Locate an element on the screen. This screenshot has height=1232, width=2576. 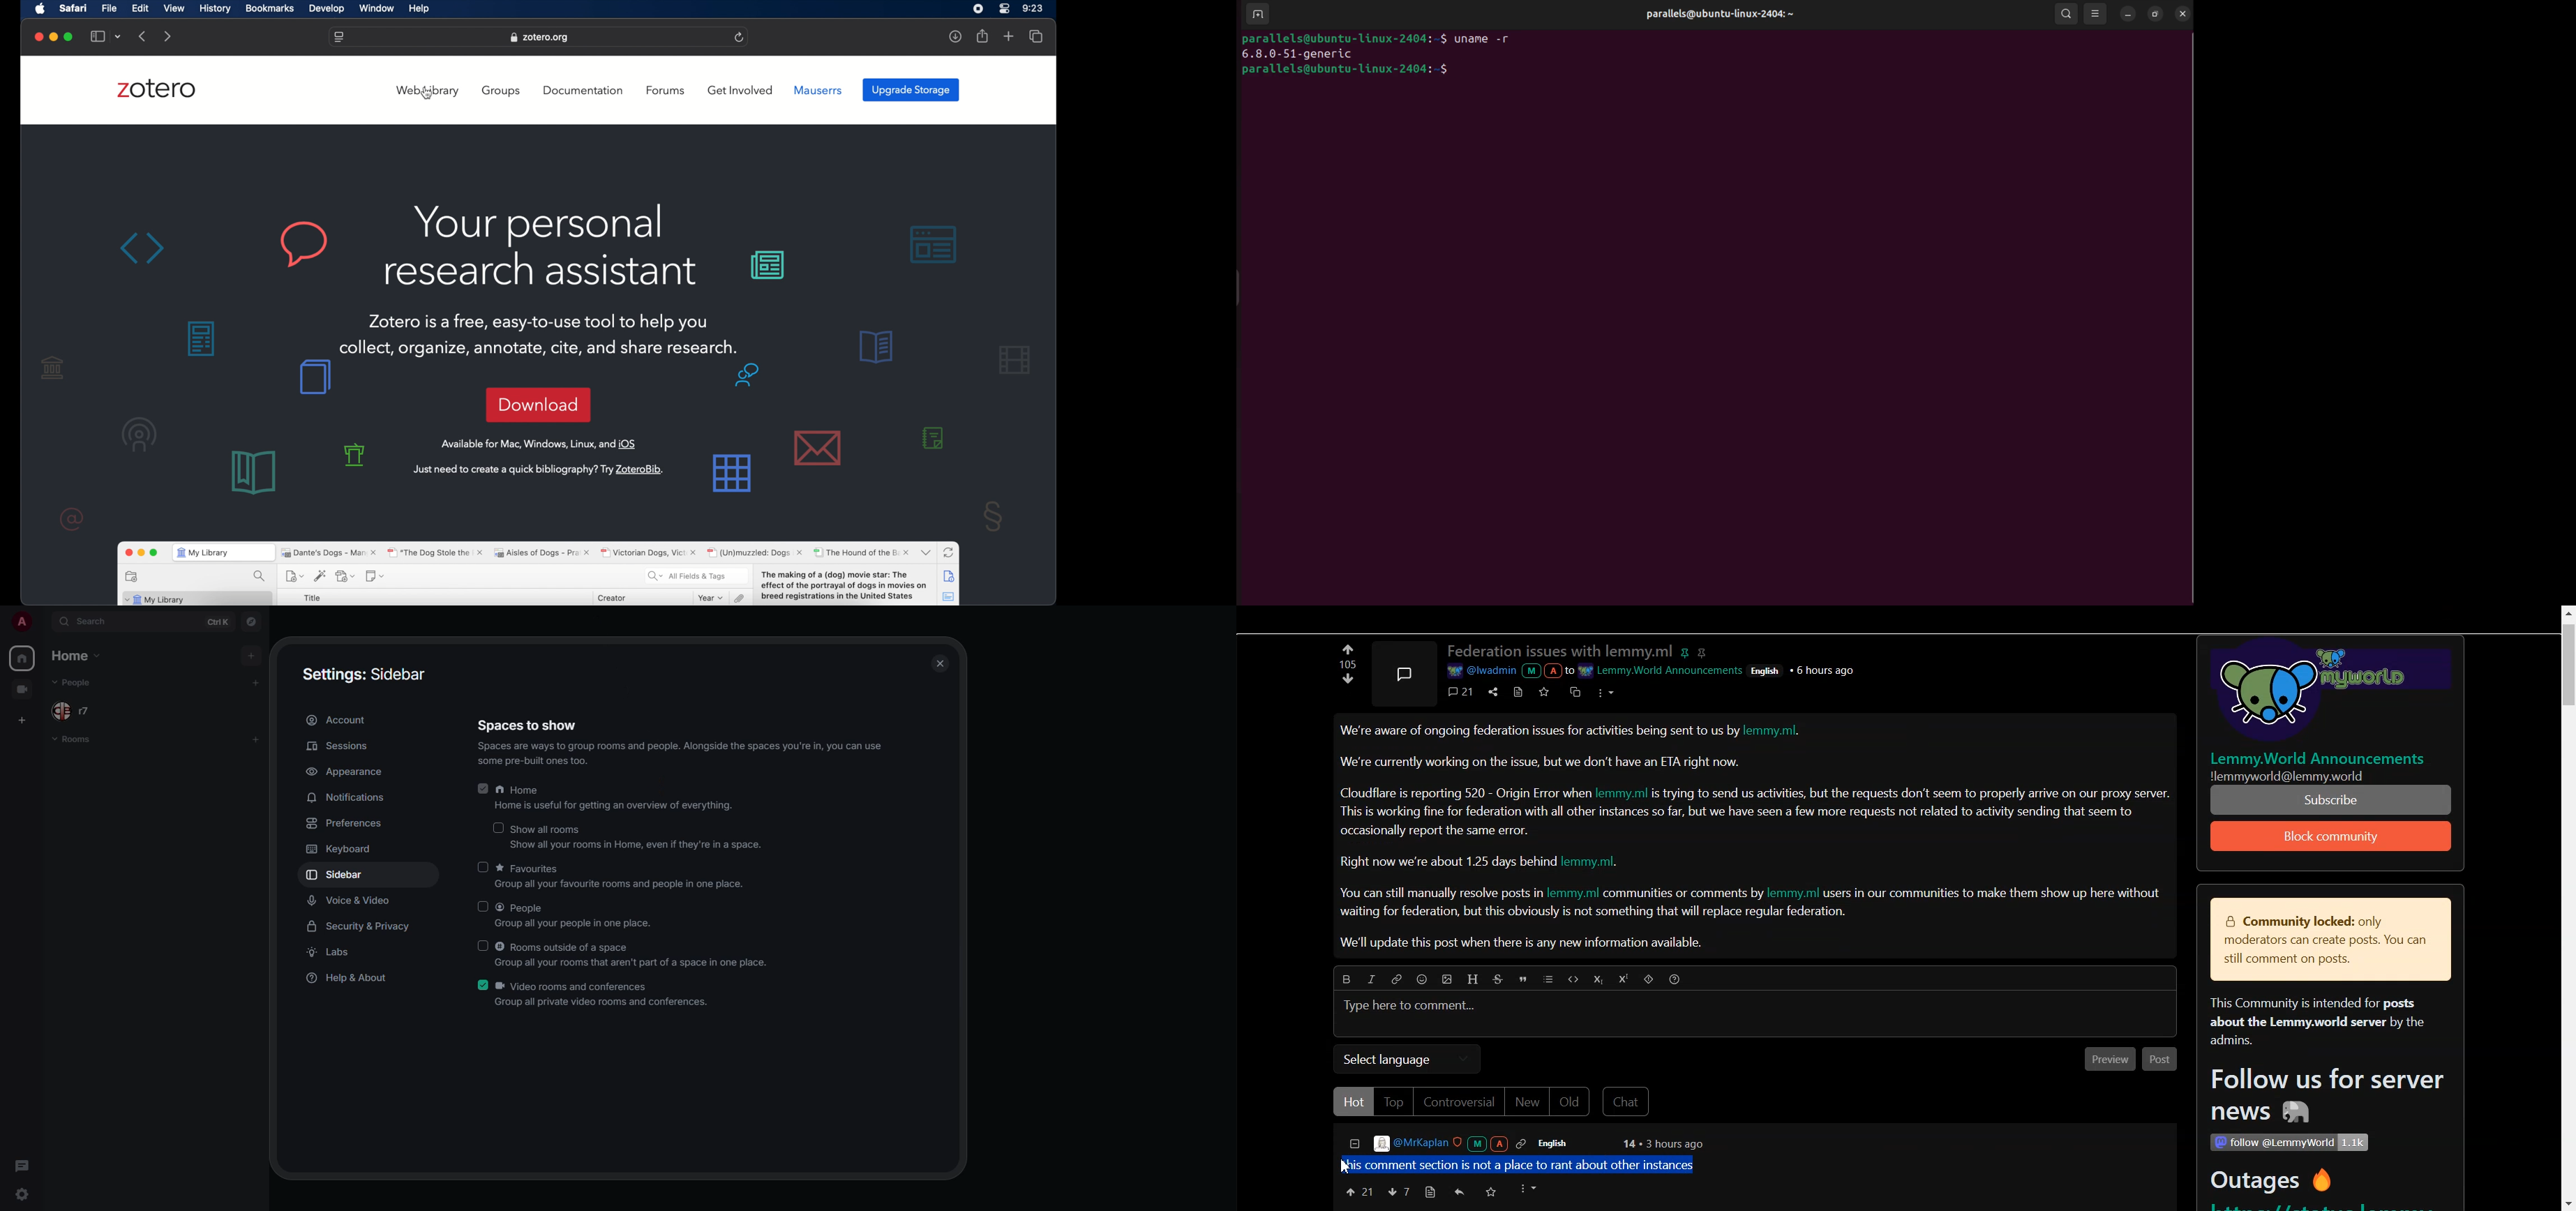
Show all rooms
Show all your rooms in Home, even if they're in a space. is located at coordinates (637, 837).